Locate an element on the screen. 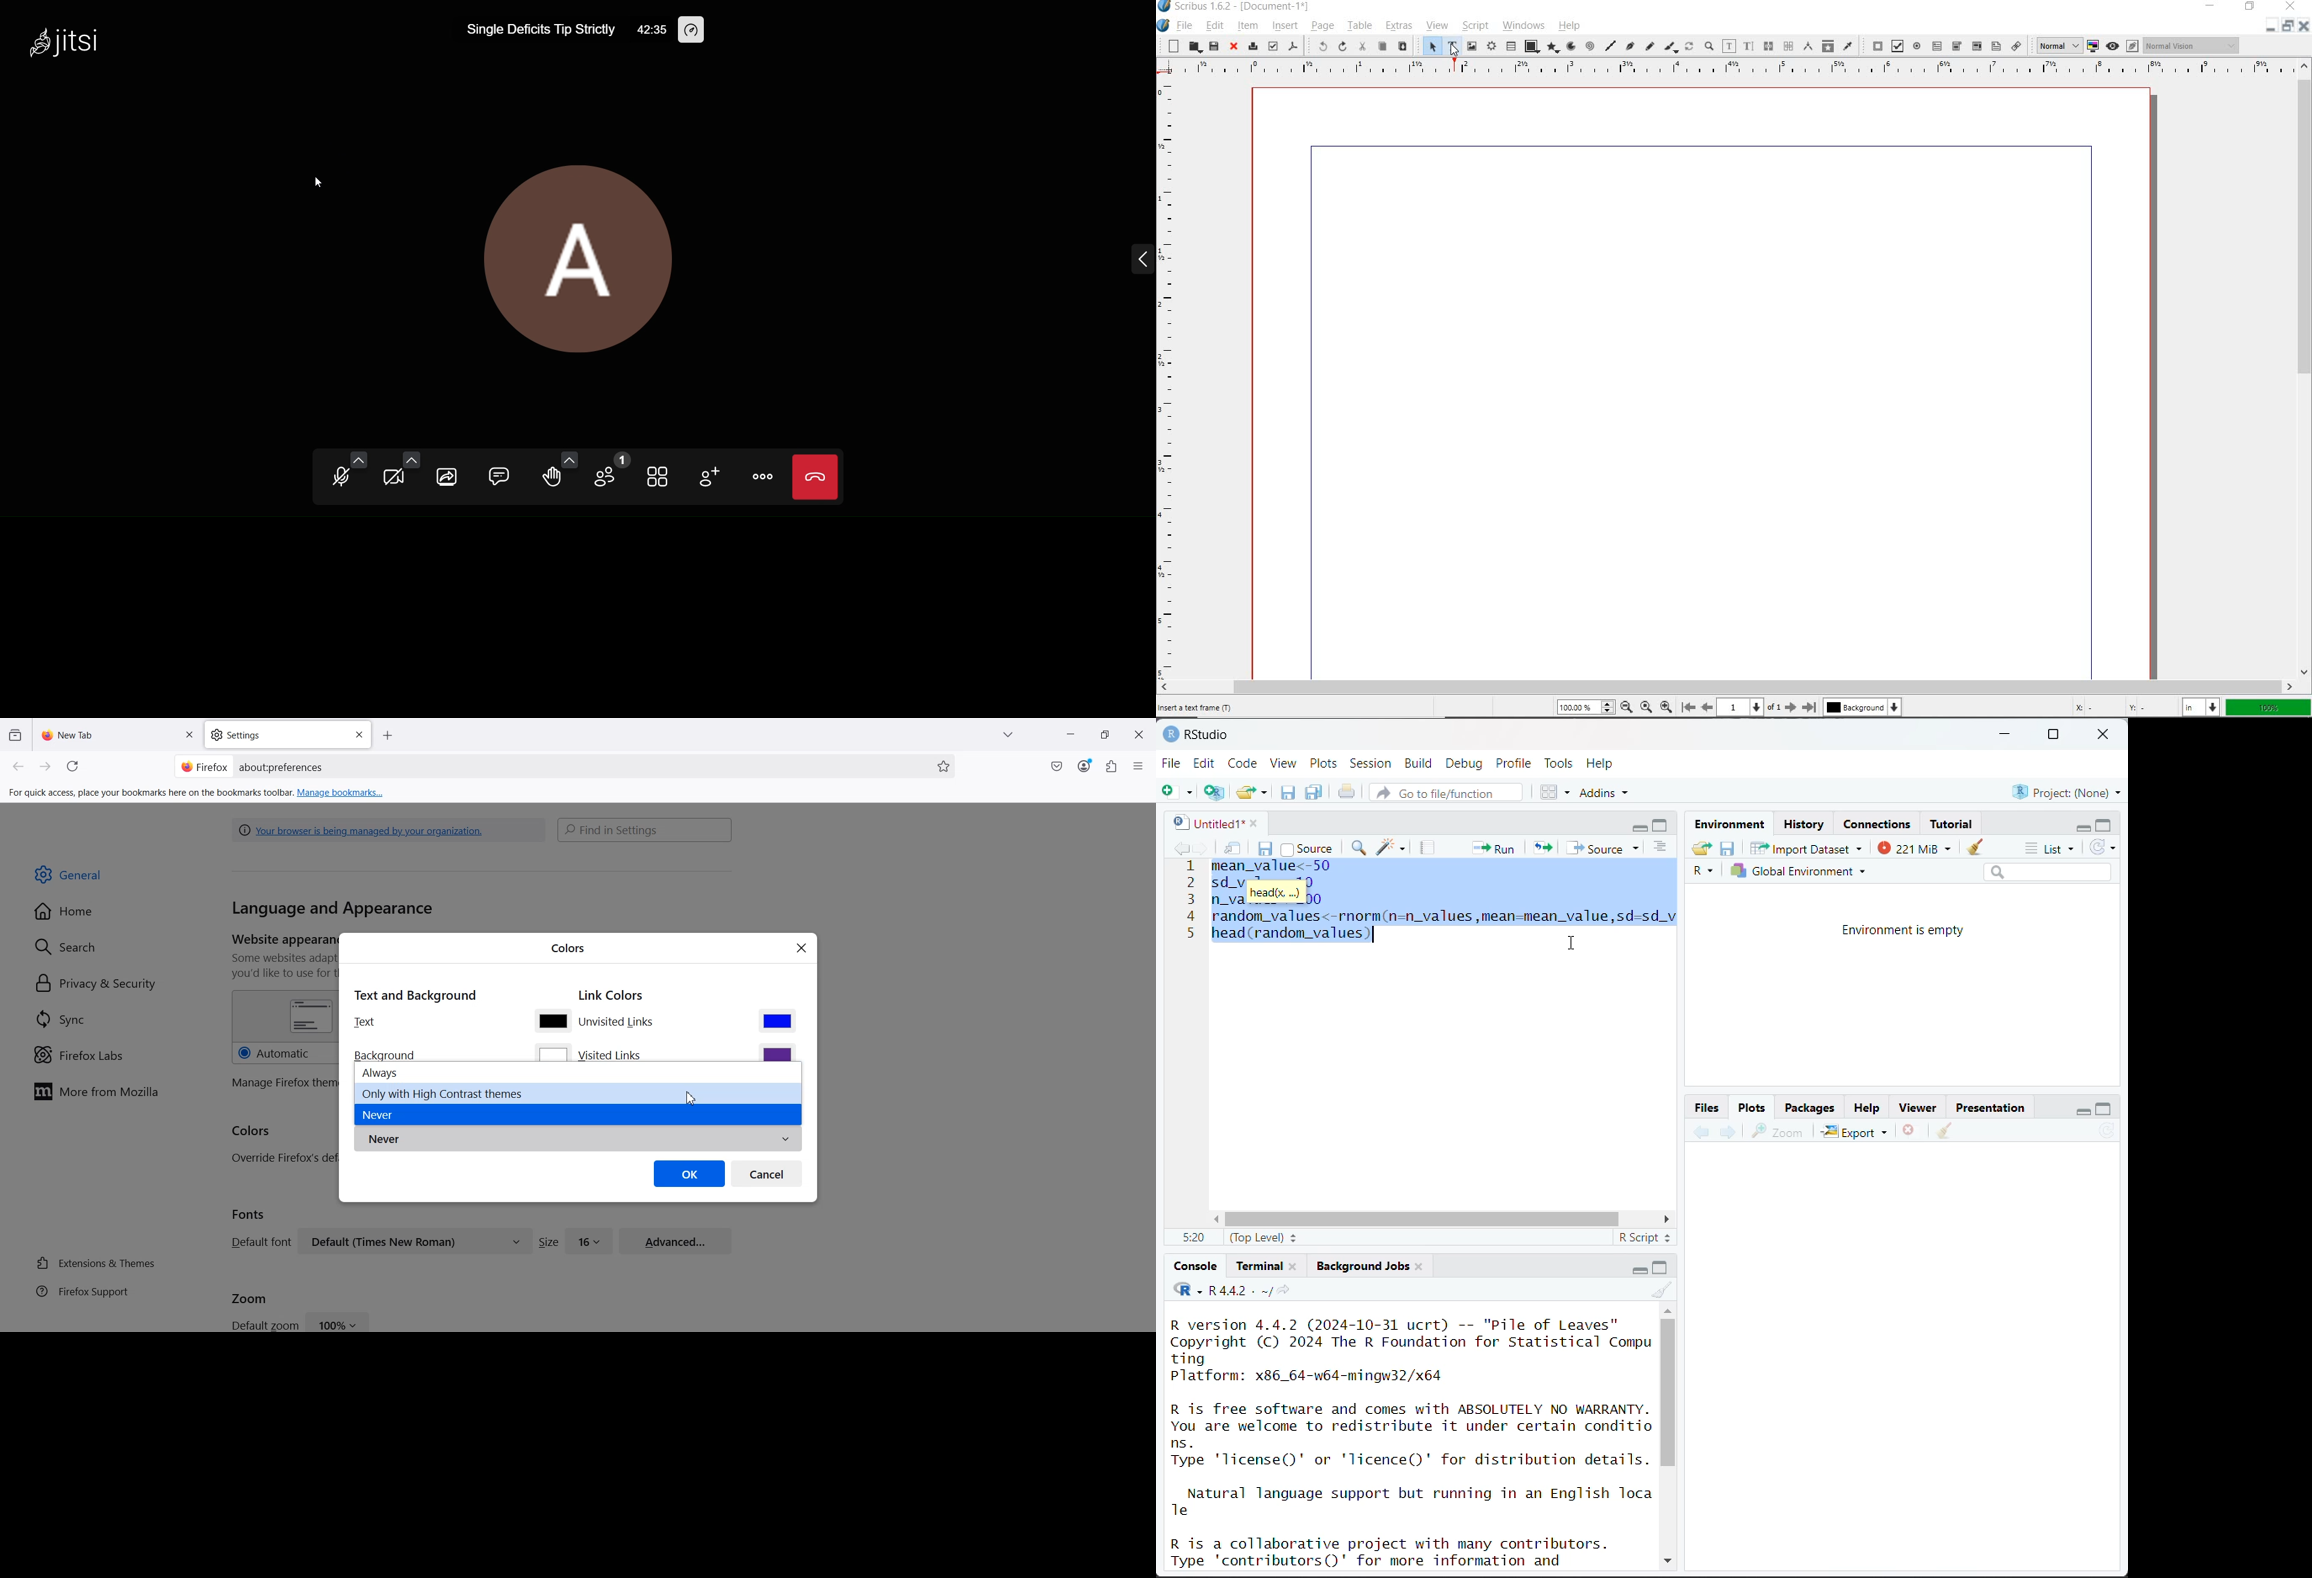  Account is located at coordinates (1084, 766).